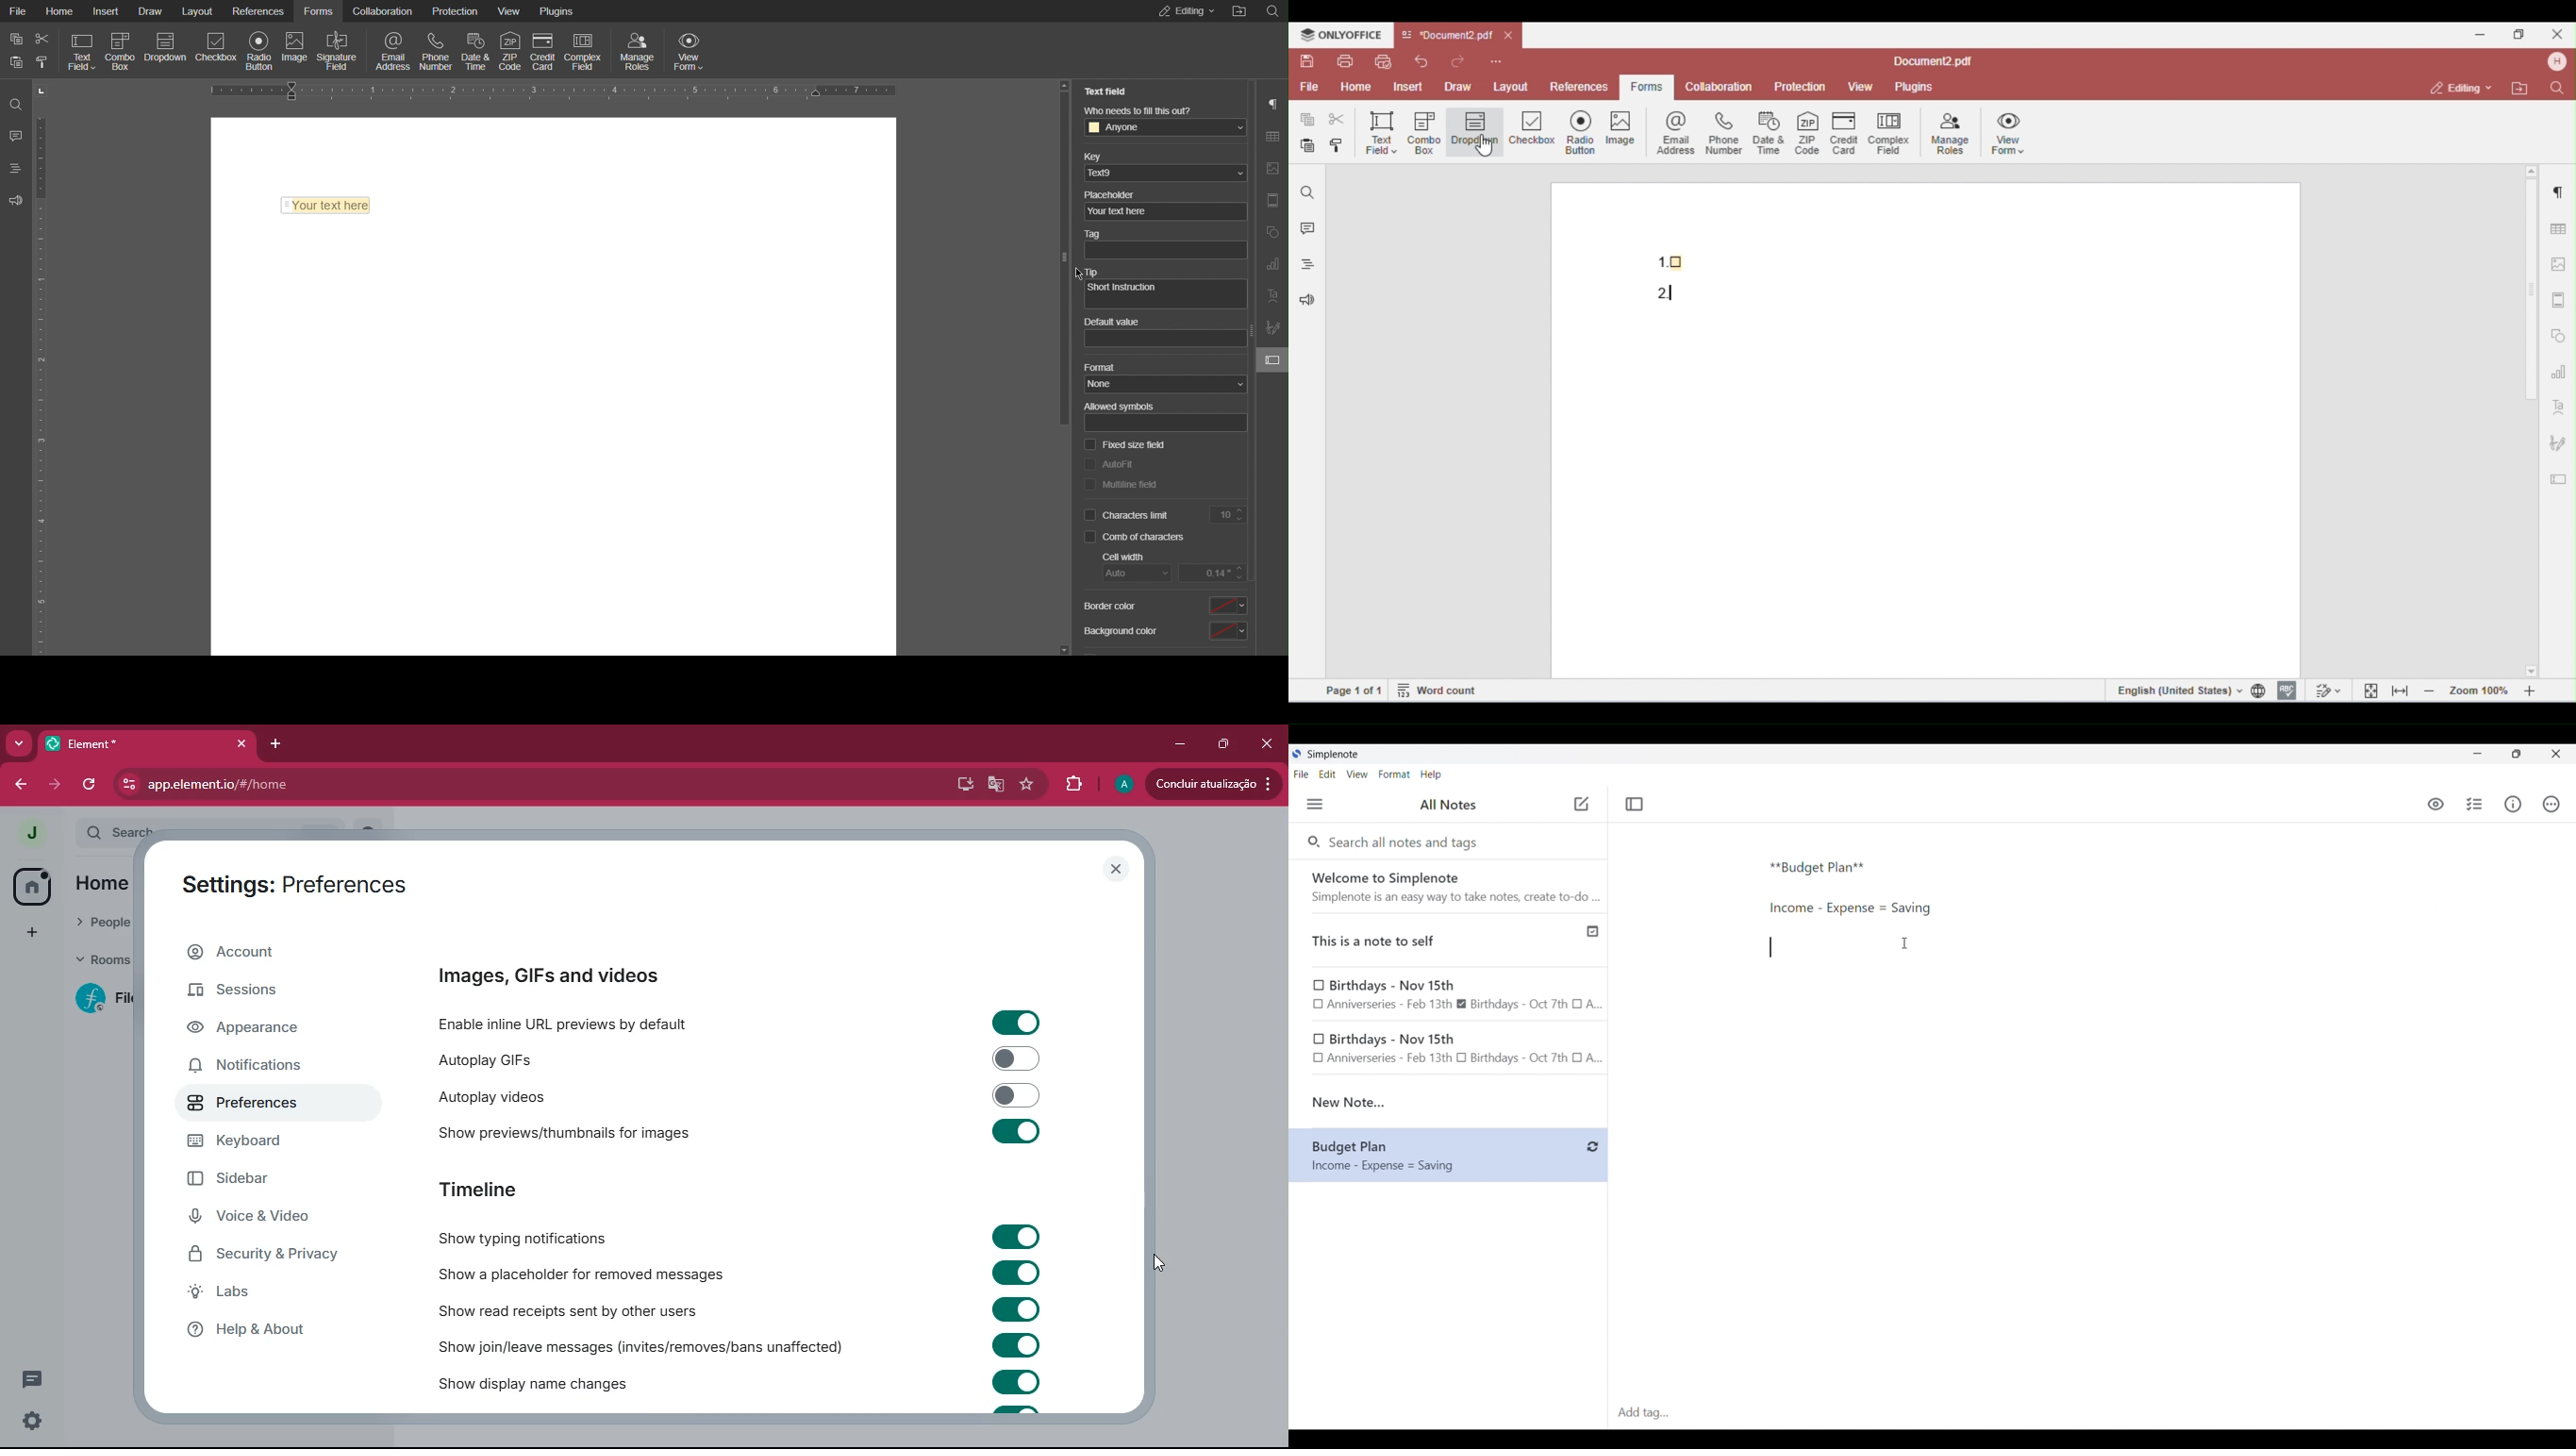  I want to click on Signature Field, so click(341, 50).